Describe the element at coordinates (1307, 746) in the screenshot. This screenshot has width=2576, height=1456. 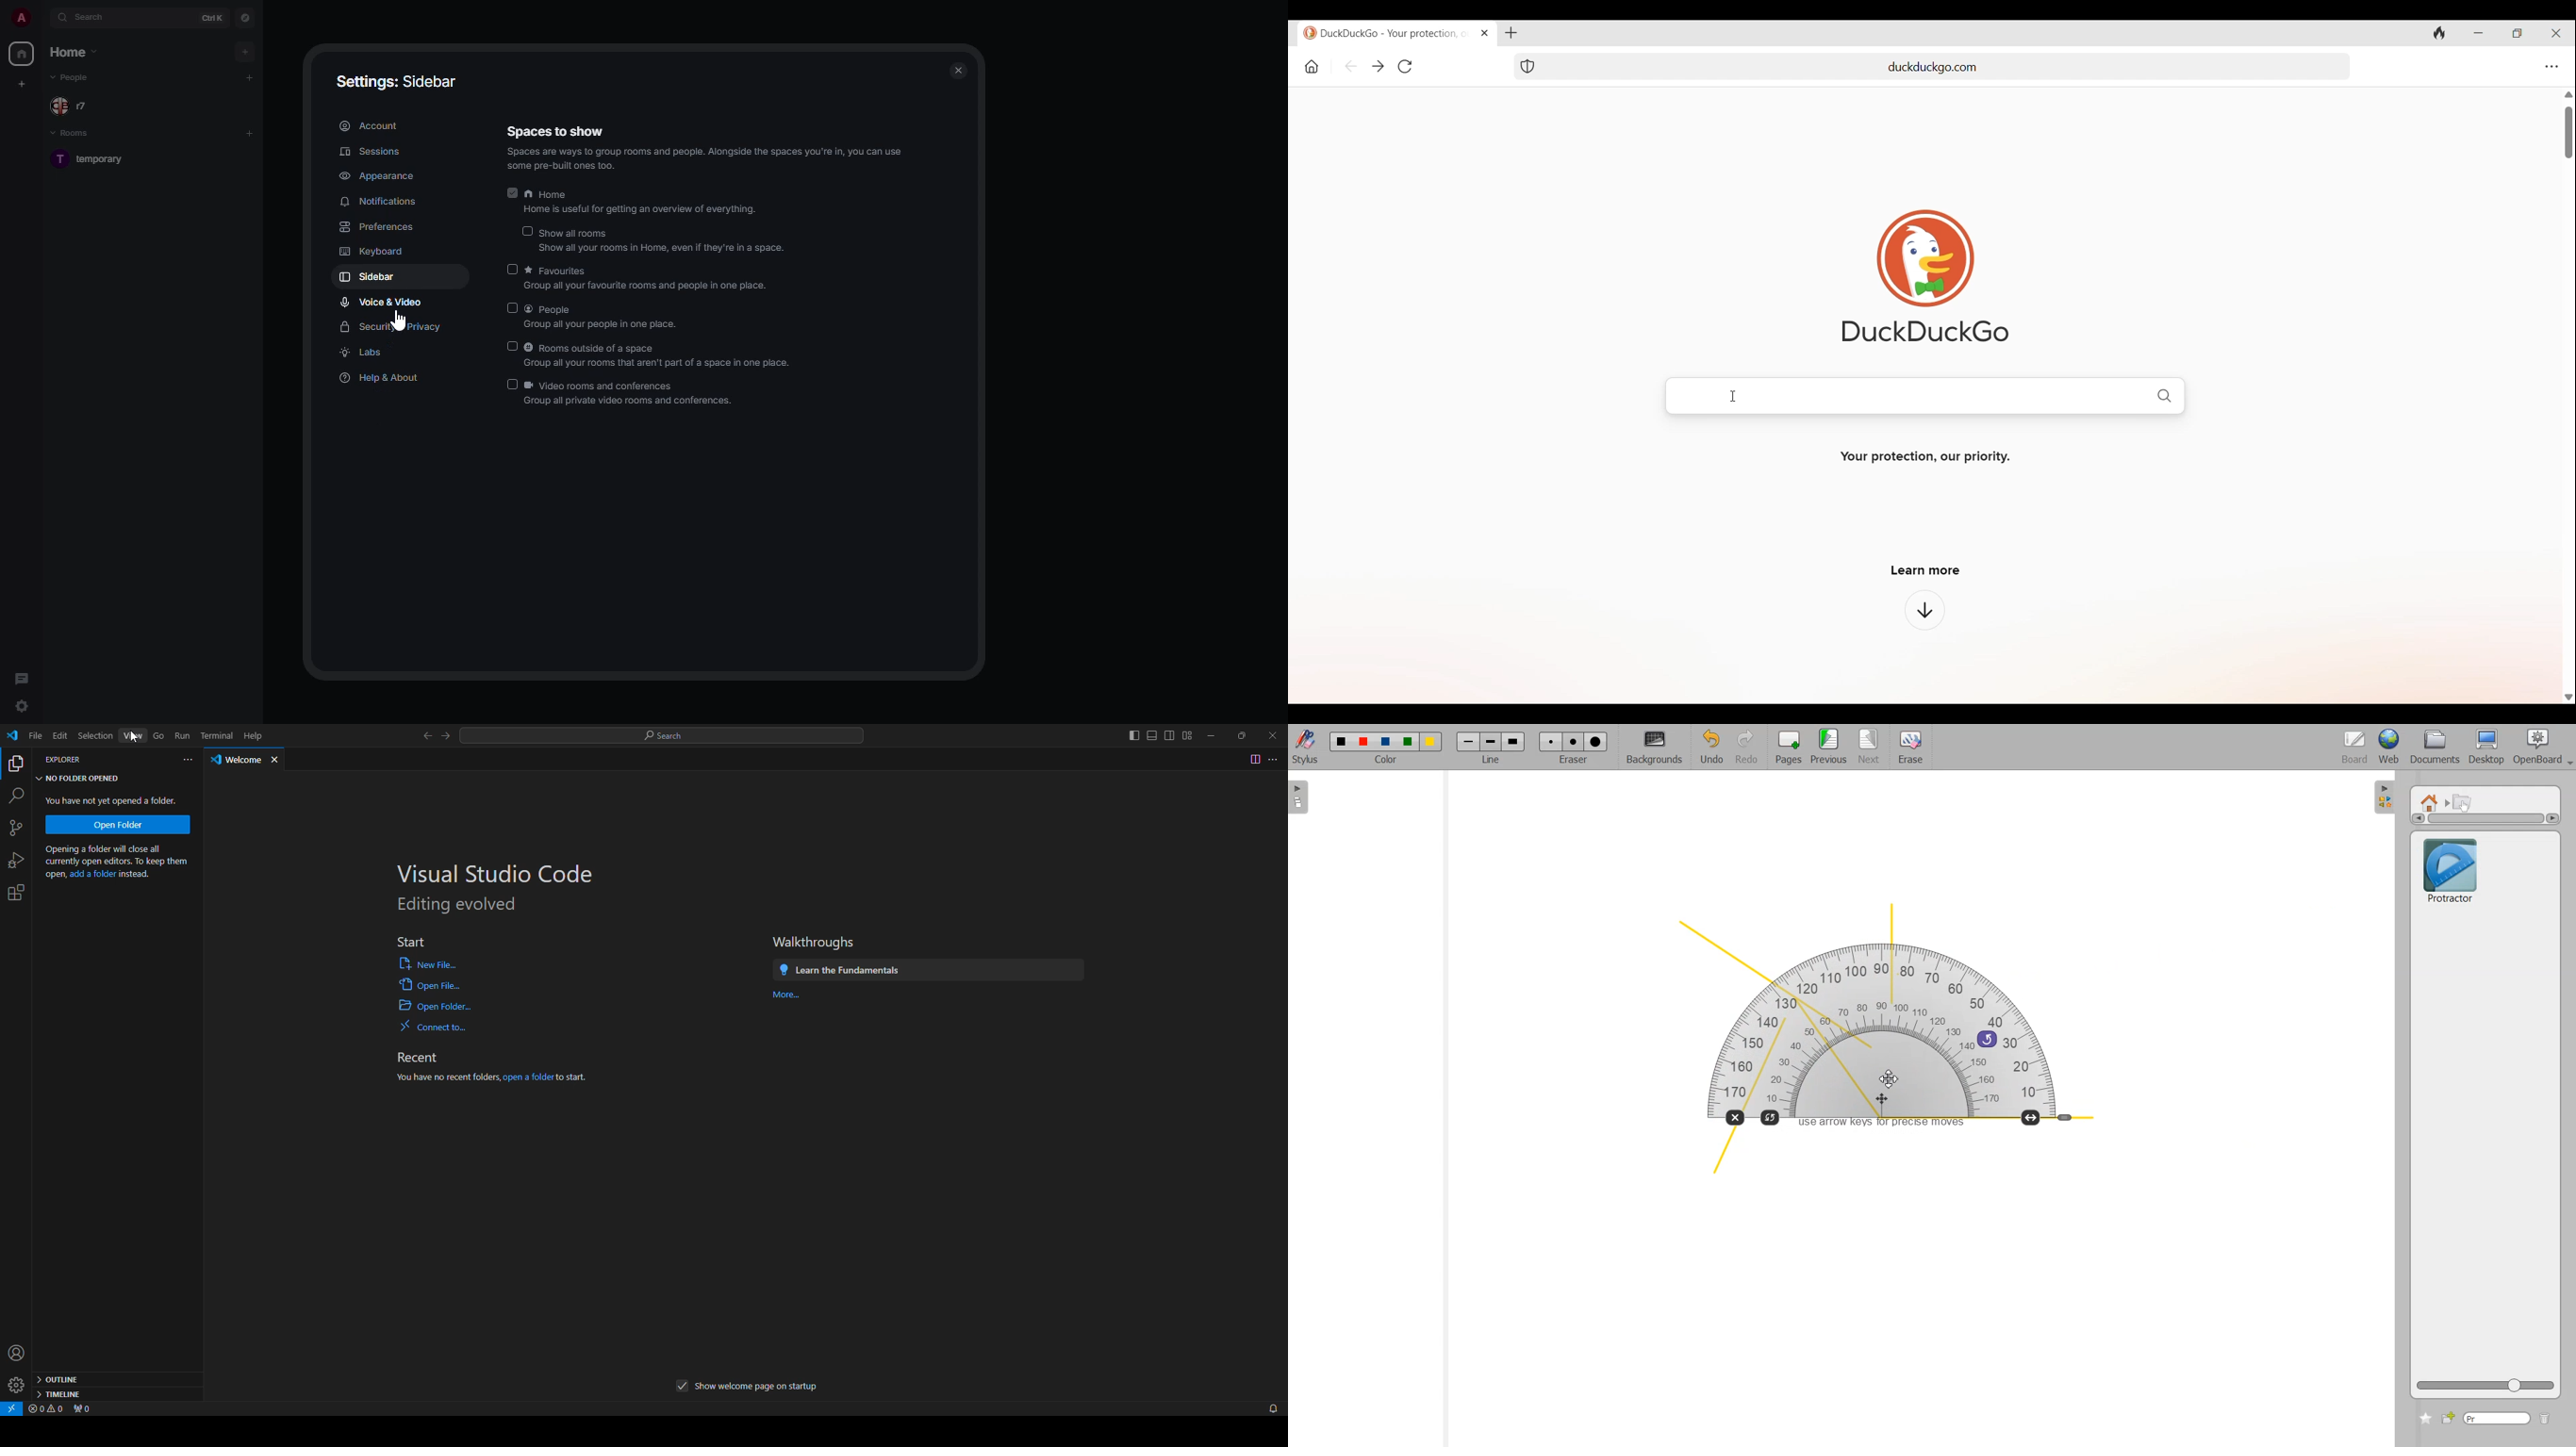
I see `Stylus` at that location.